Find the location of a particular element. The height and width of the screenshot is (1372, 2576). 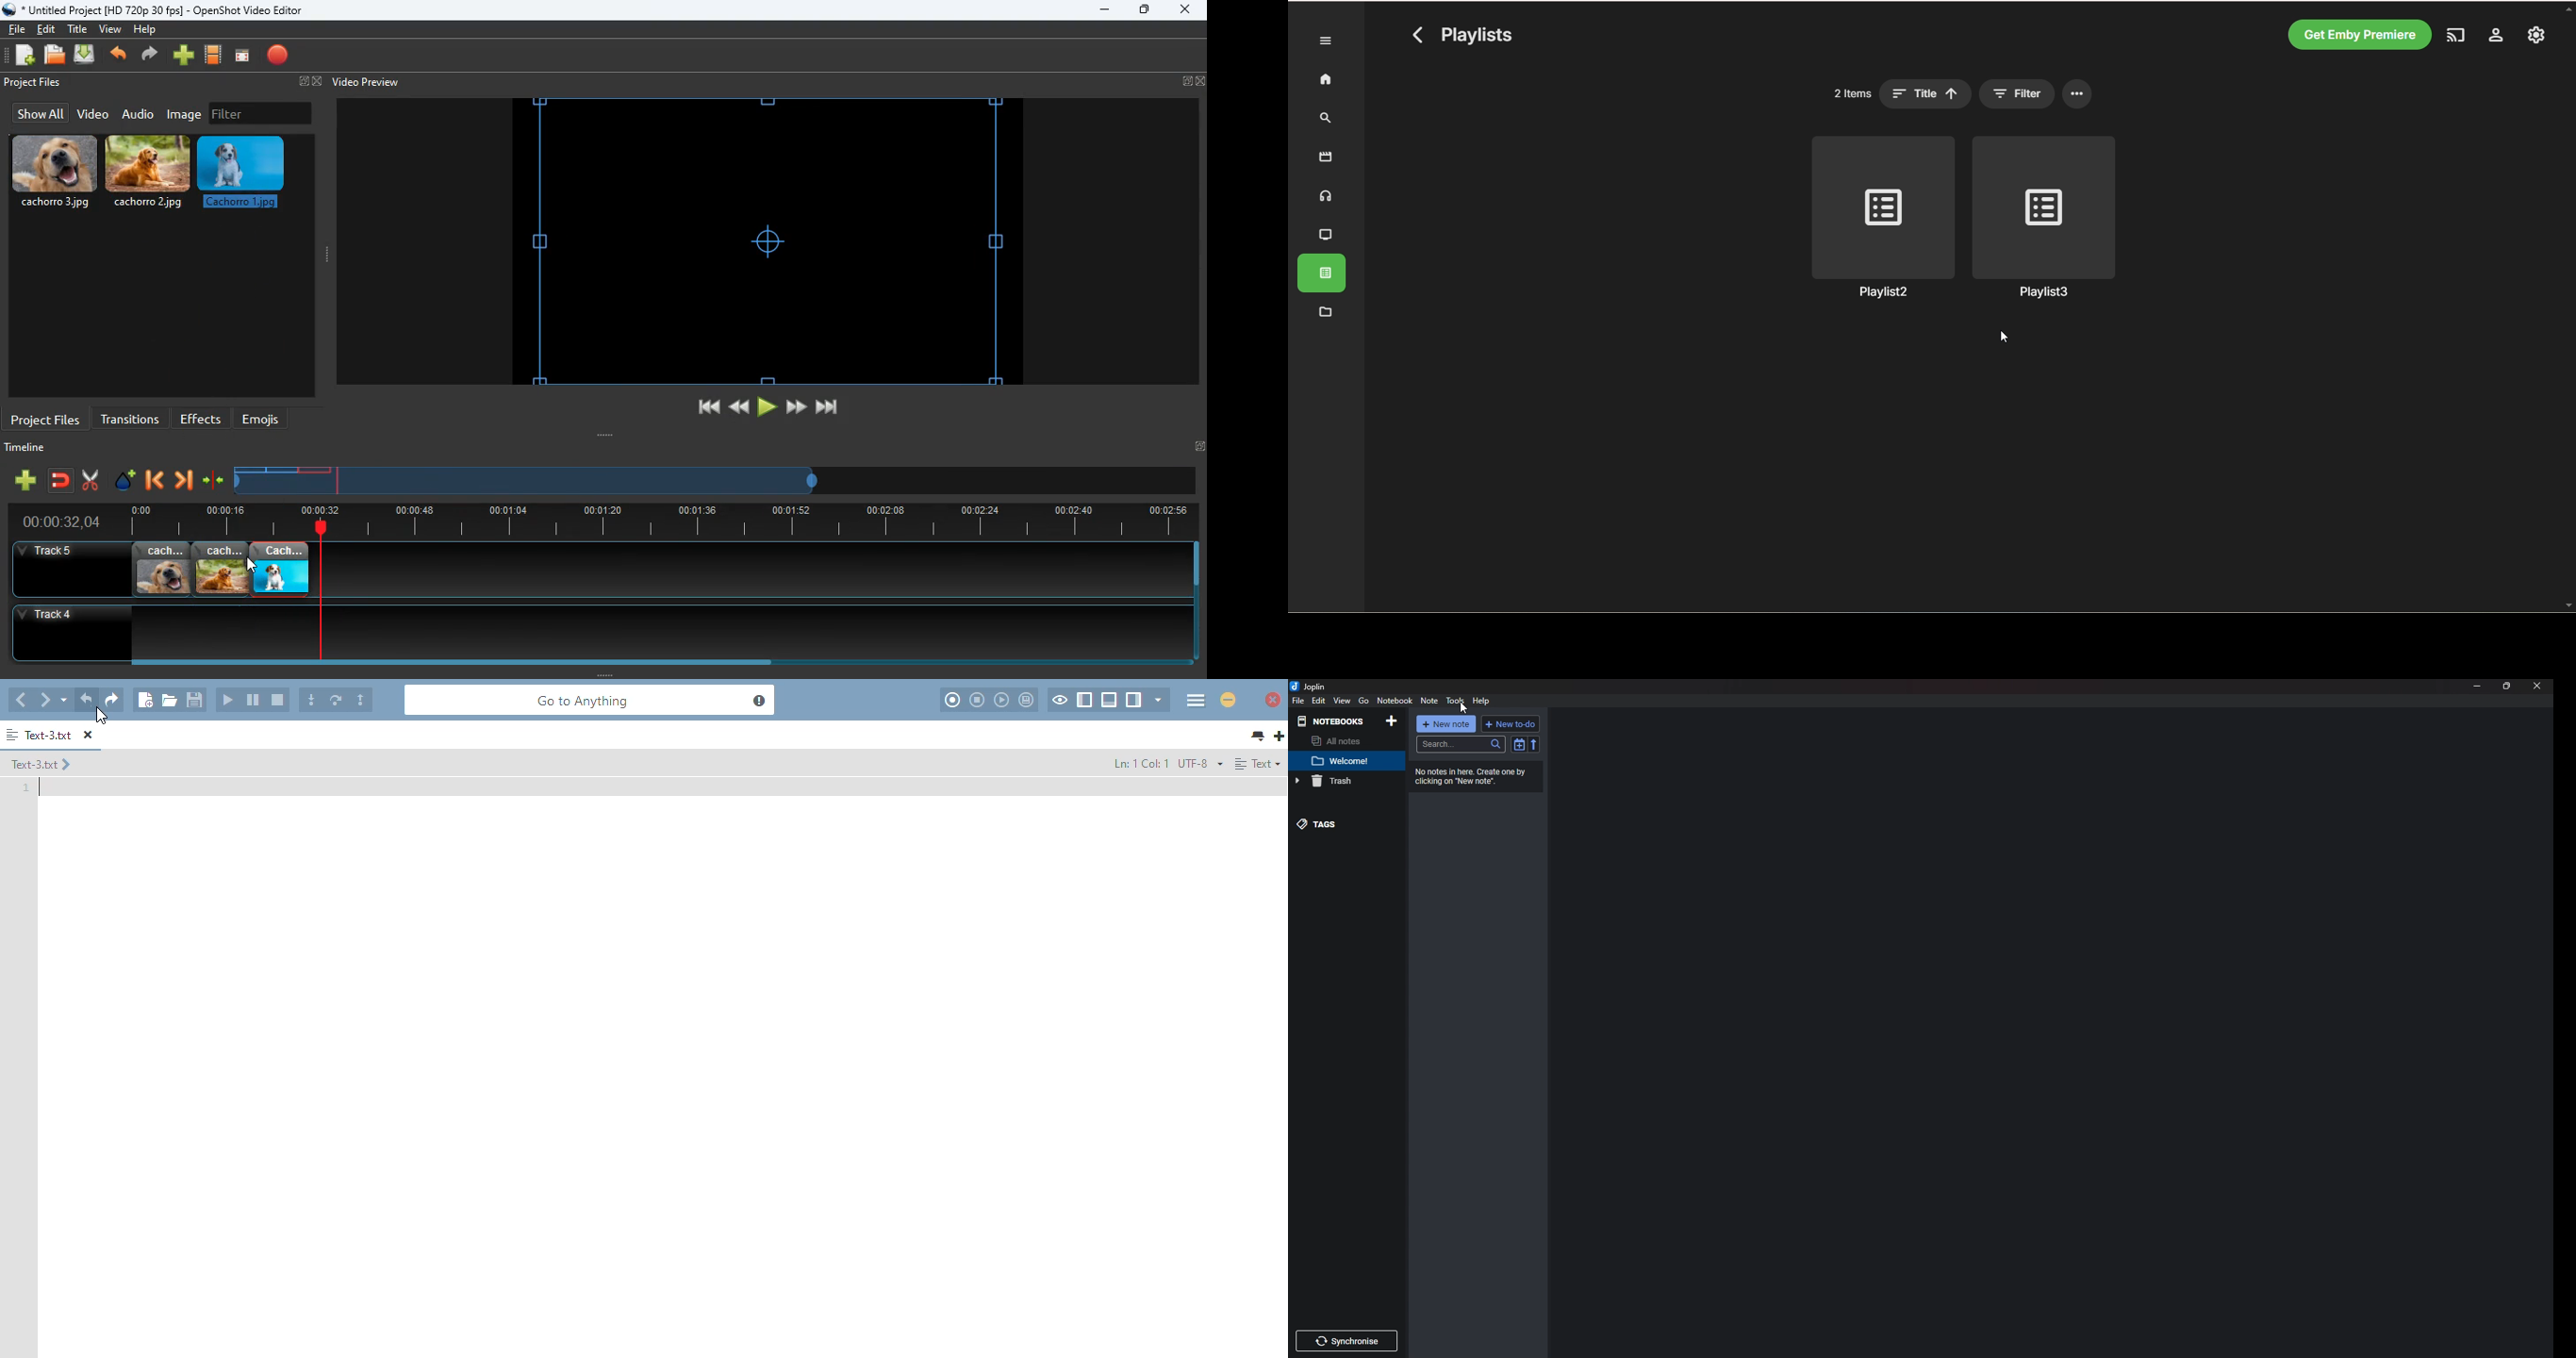

Note is located at coordinates (1428, 702).